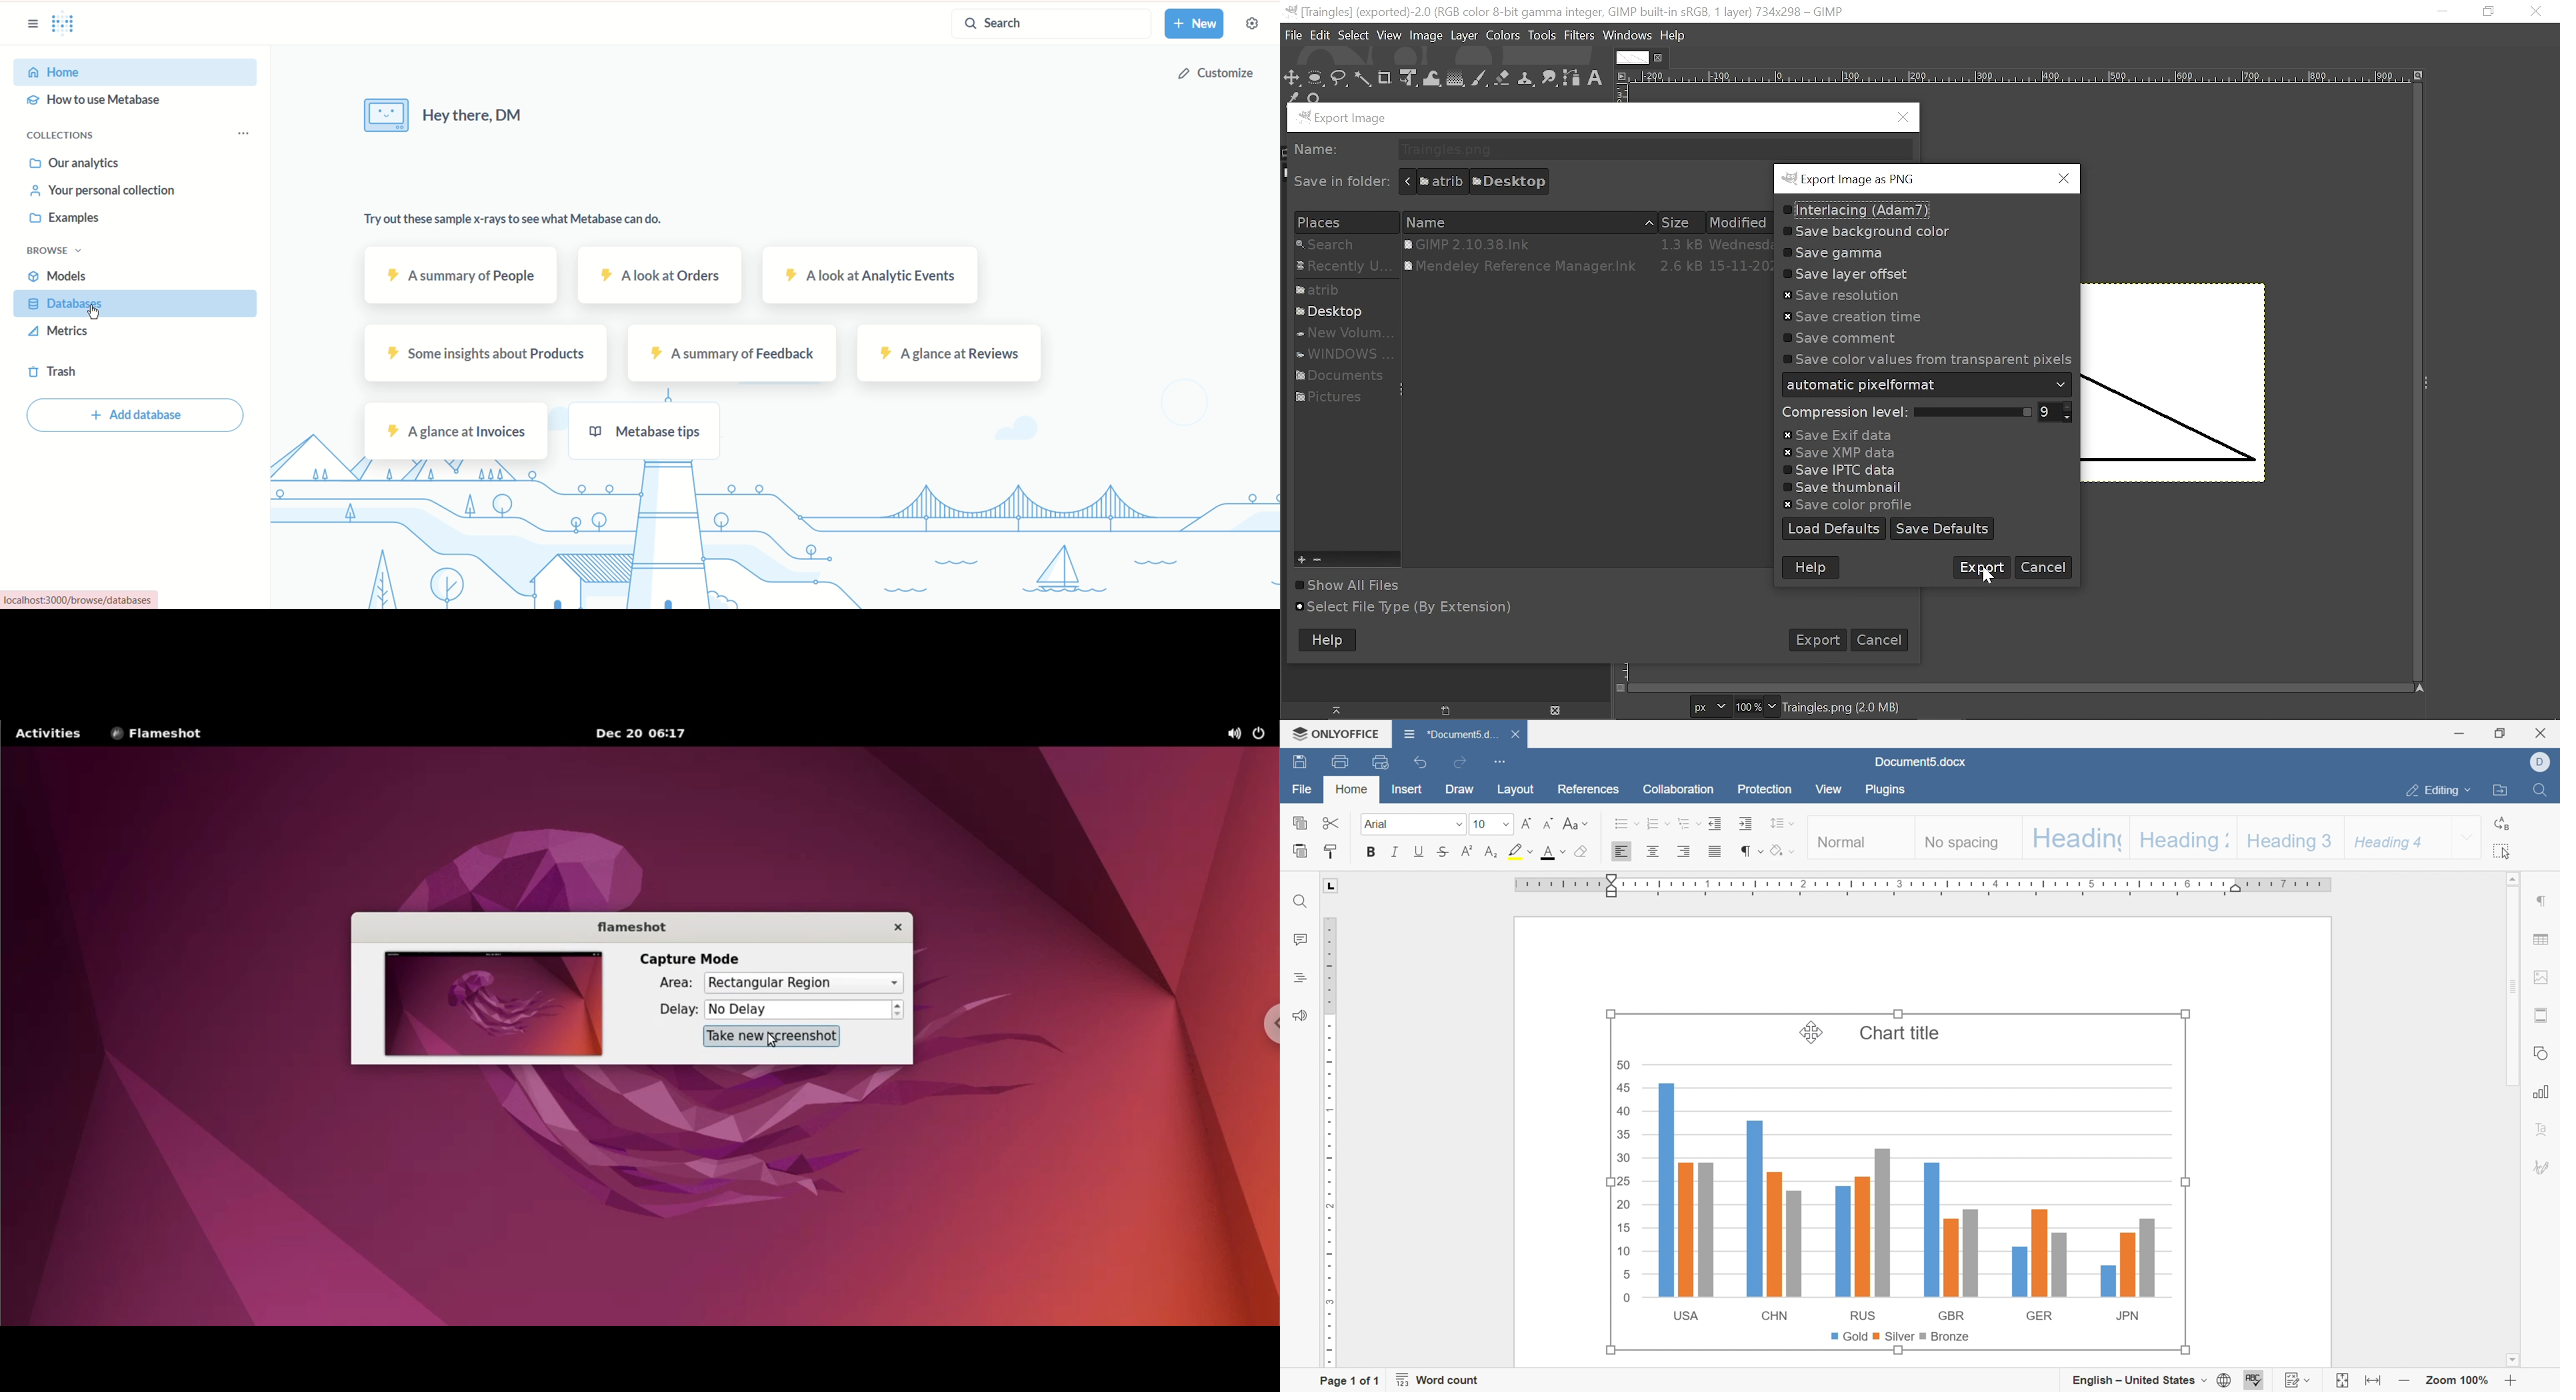 The image size is (2576, 1400). I want to click on Cancel, so click(1979, 566).